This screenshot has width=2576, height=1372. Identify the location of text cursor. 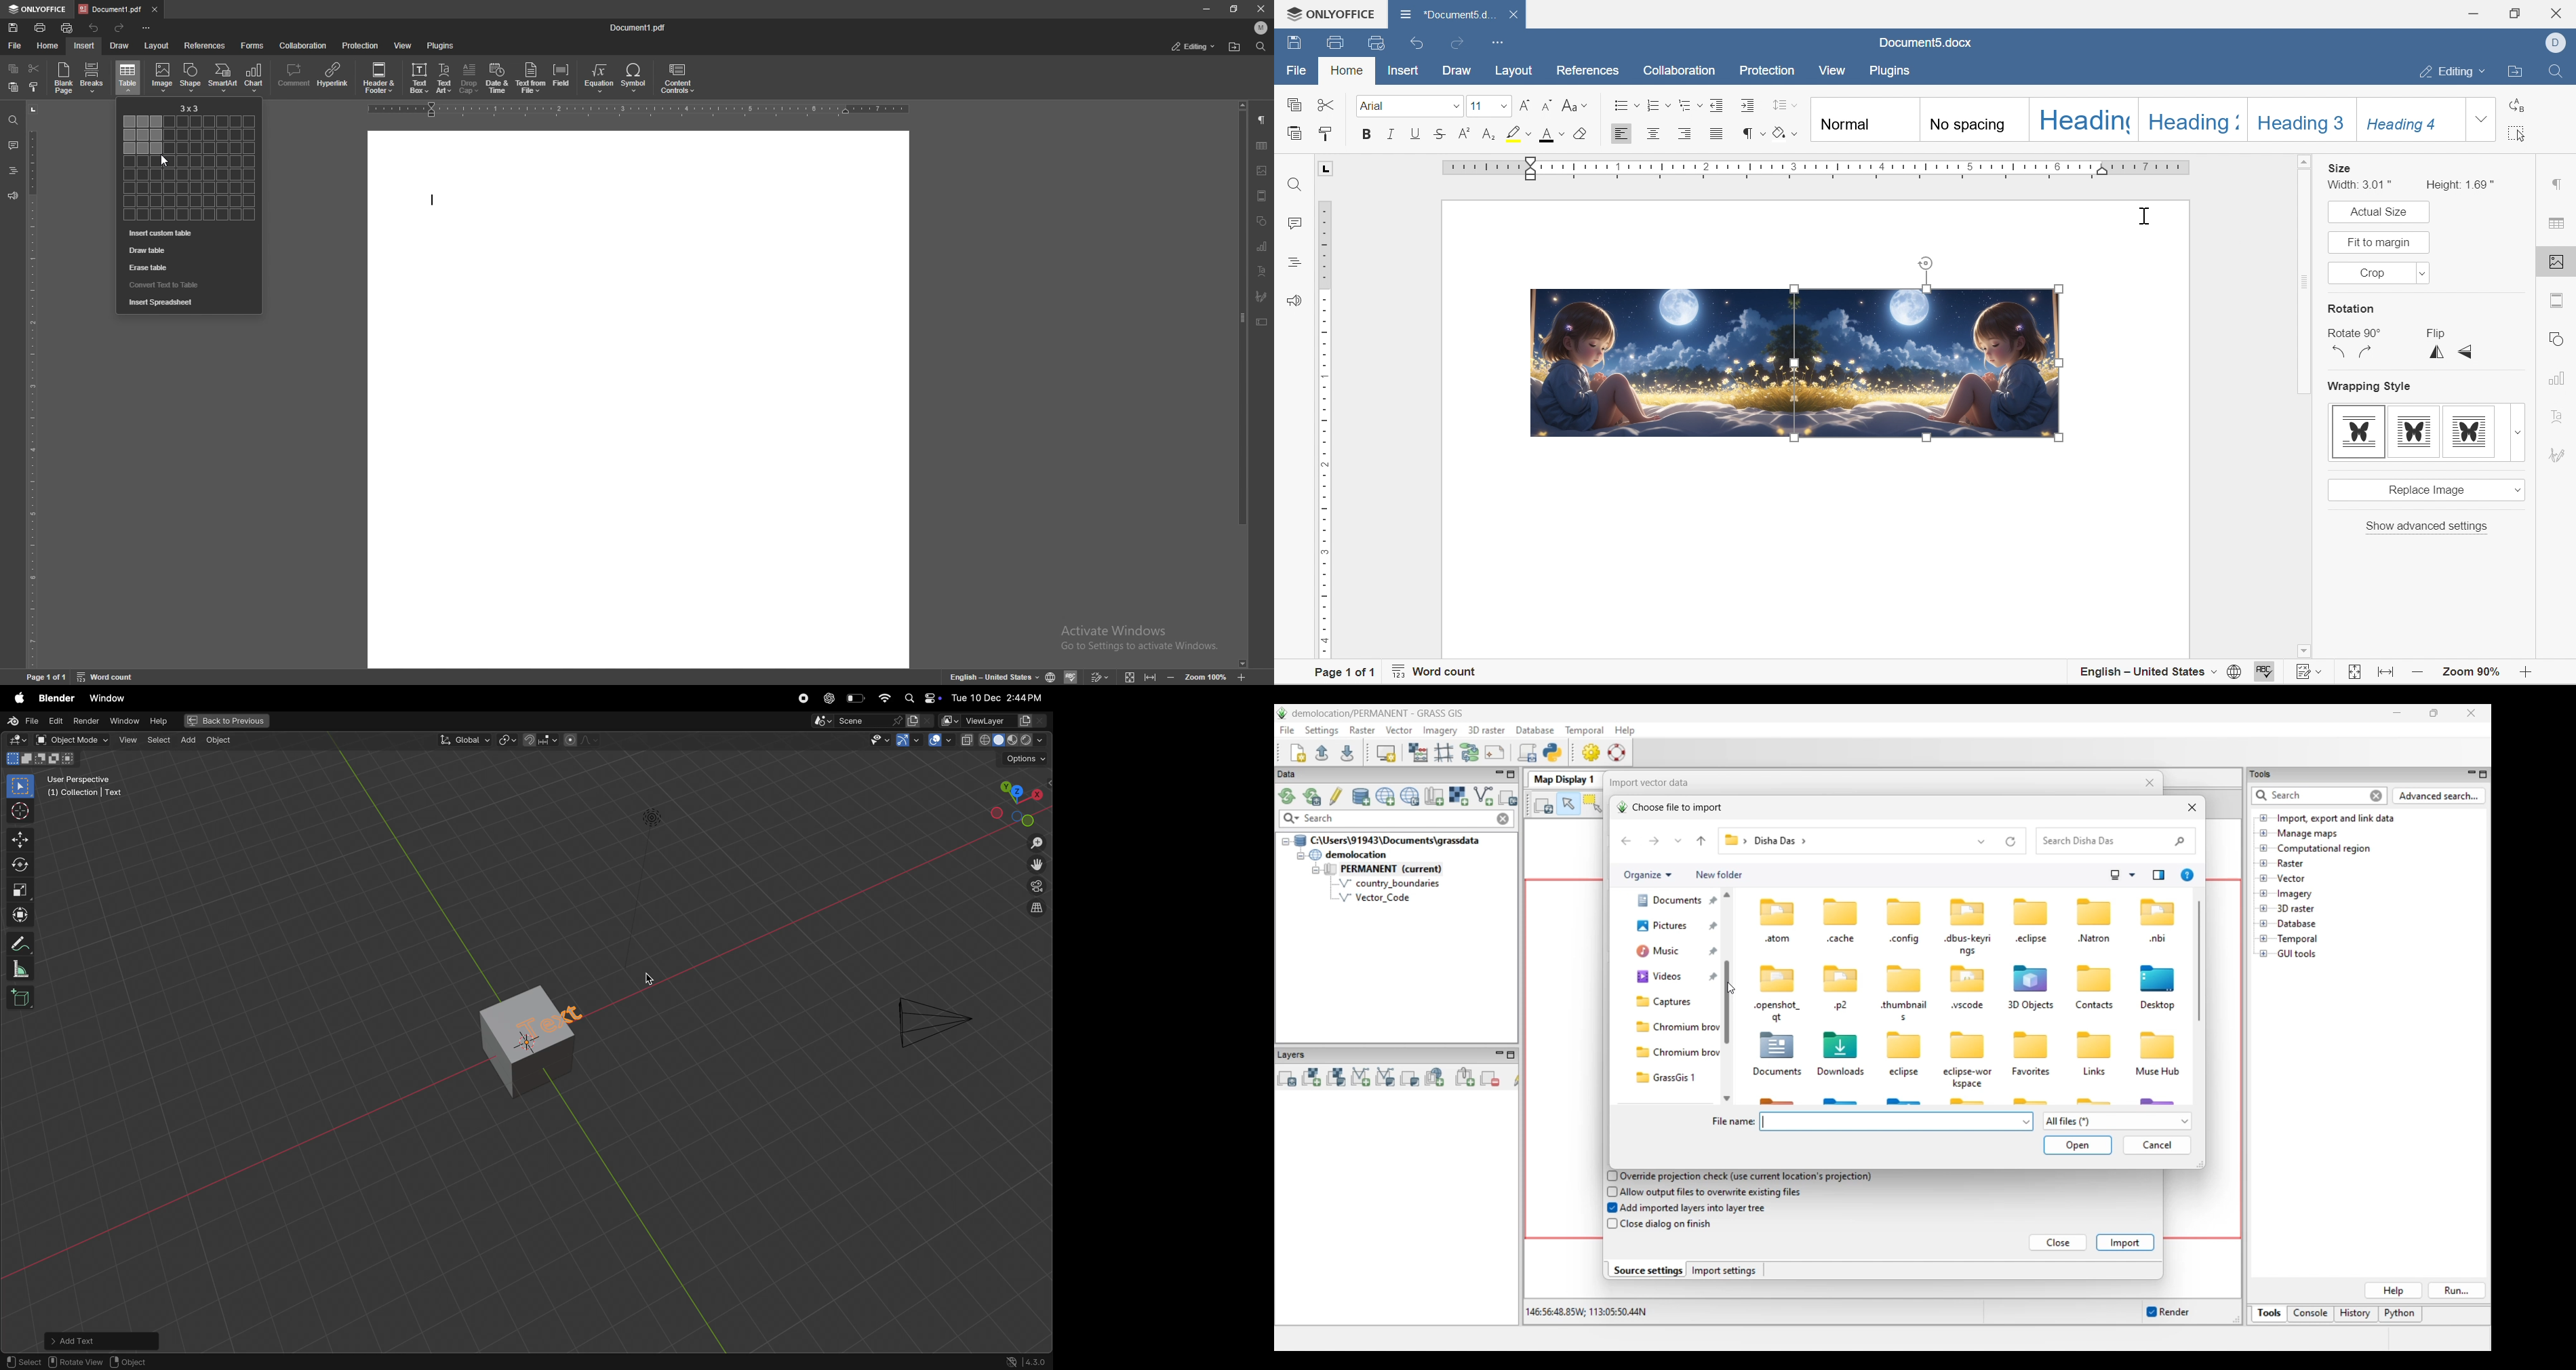
(431, 200).